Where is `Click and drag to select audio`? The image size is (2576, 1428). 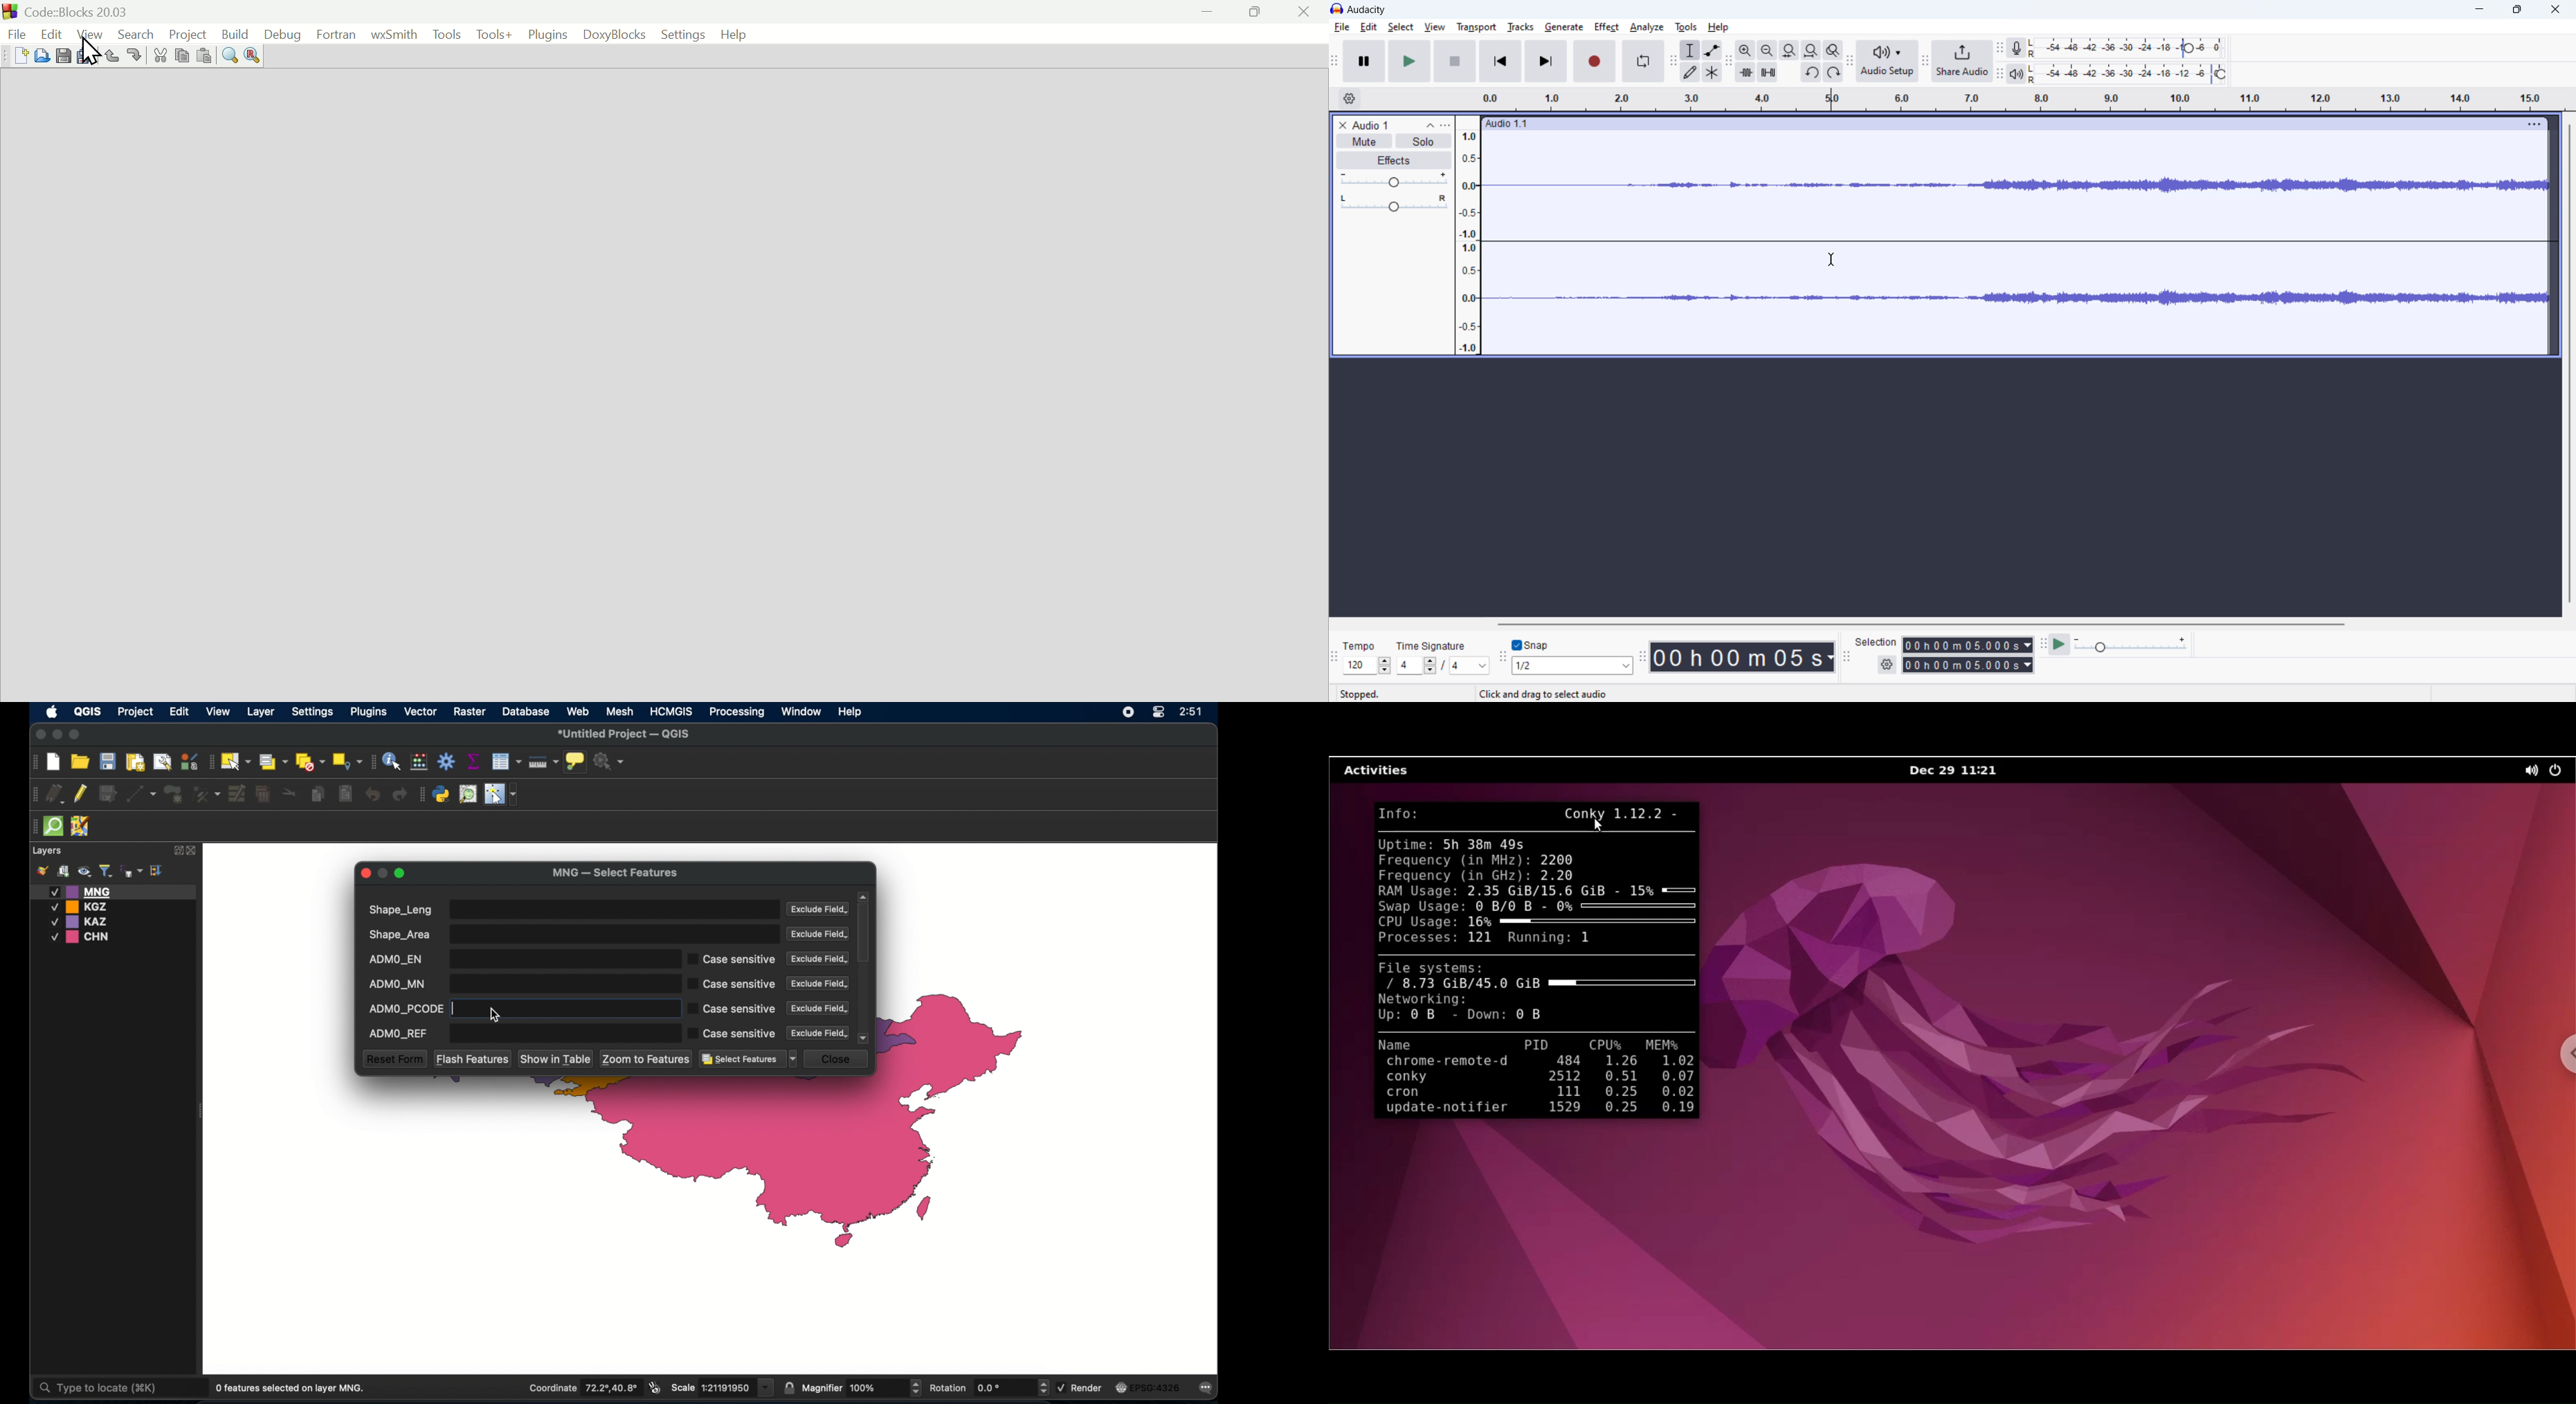 Click and drag to select audio is located at coordinates (1545, 694).